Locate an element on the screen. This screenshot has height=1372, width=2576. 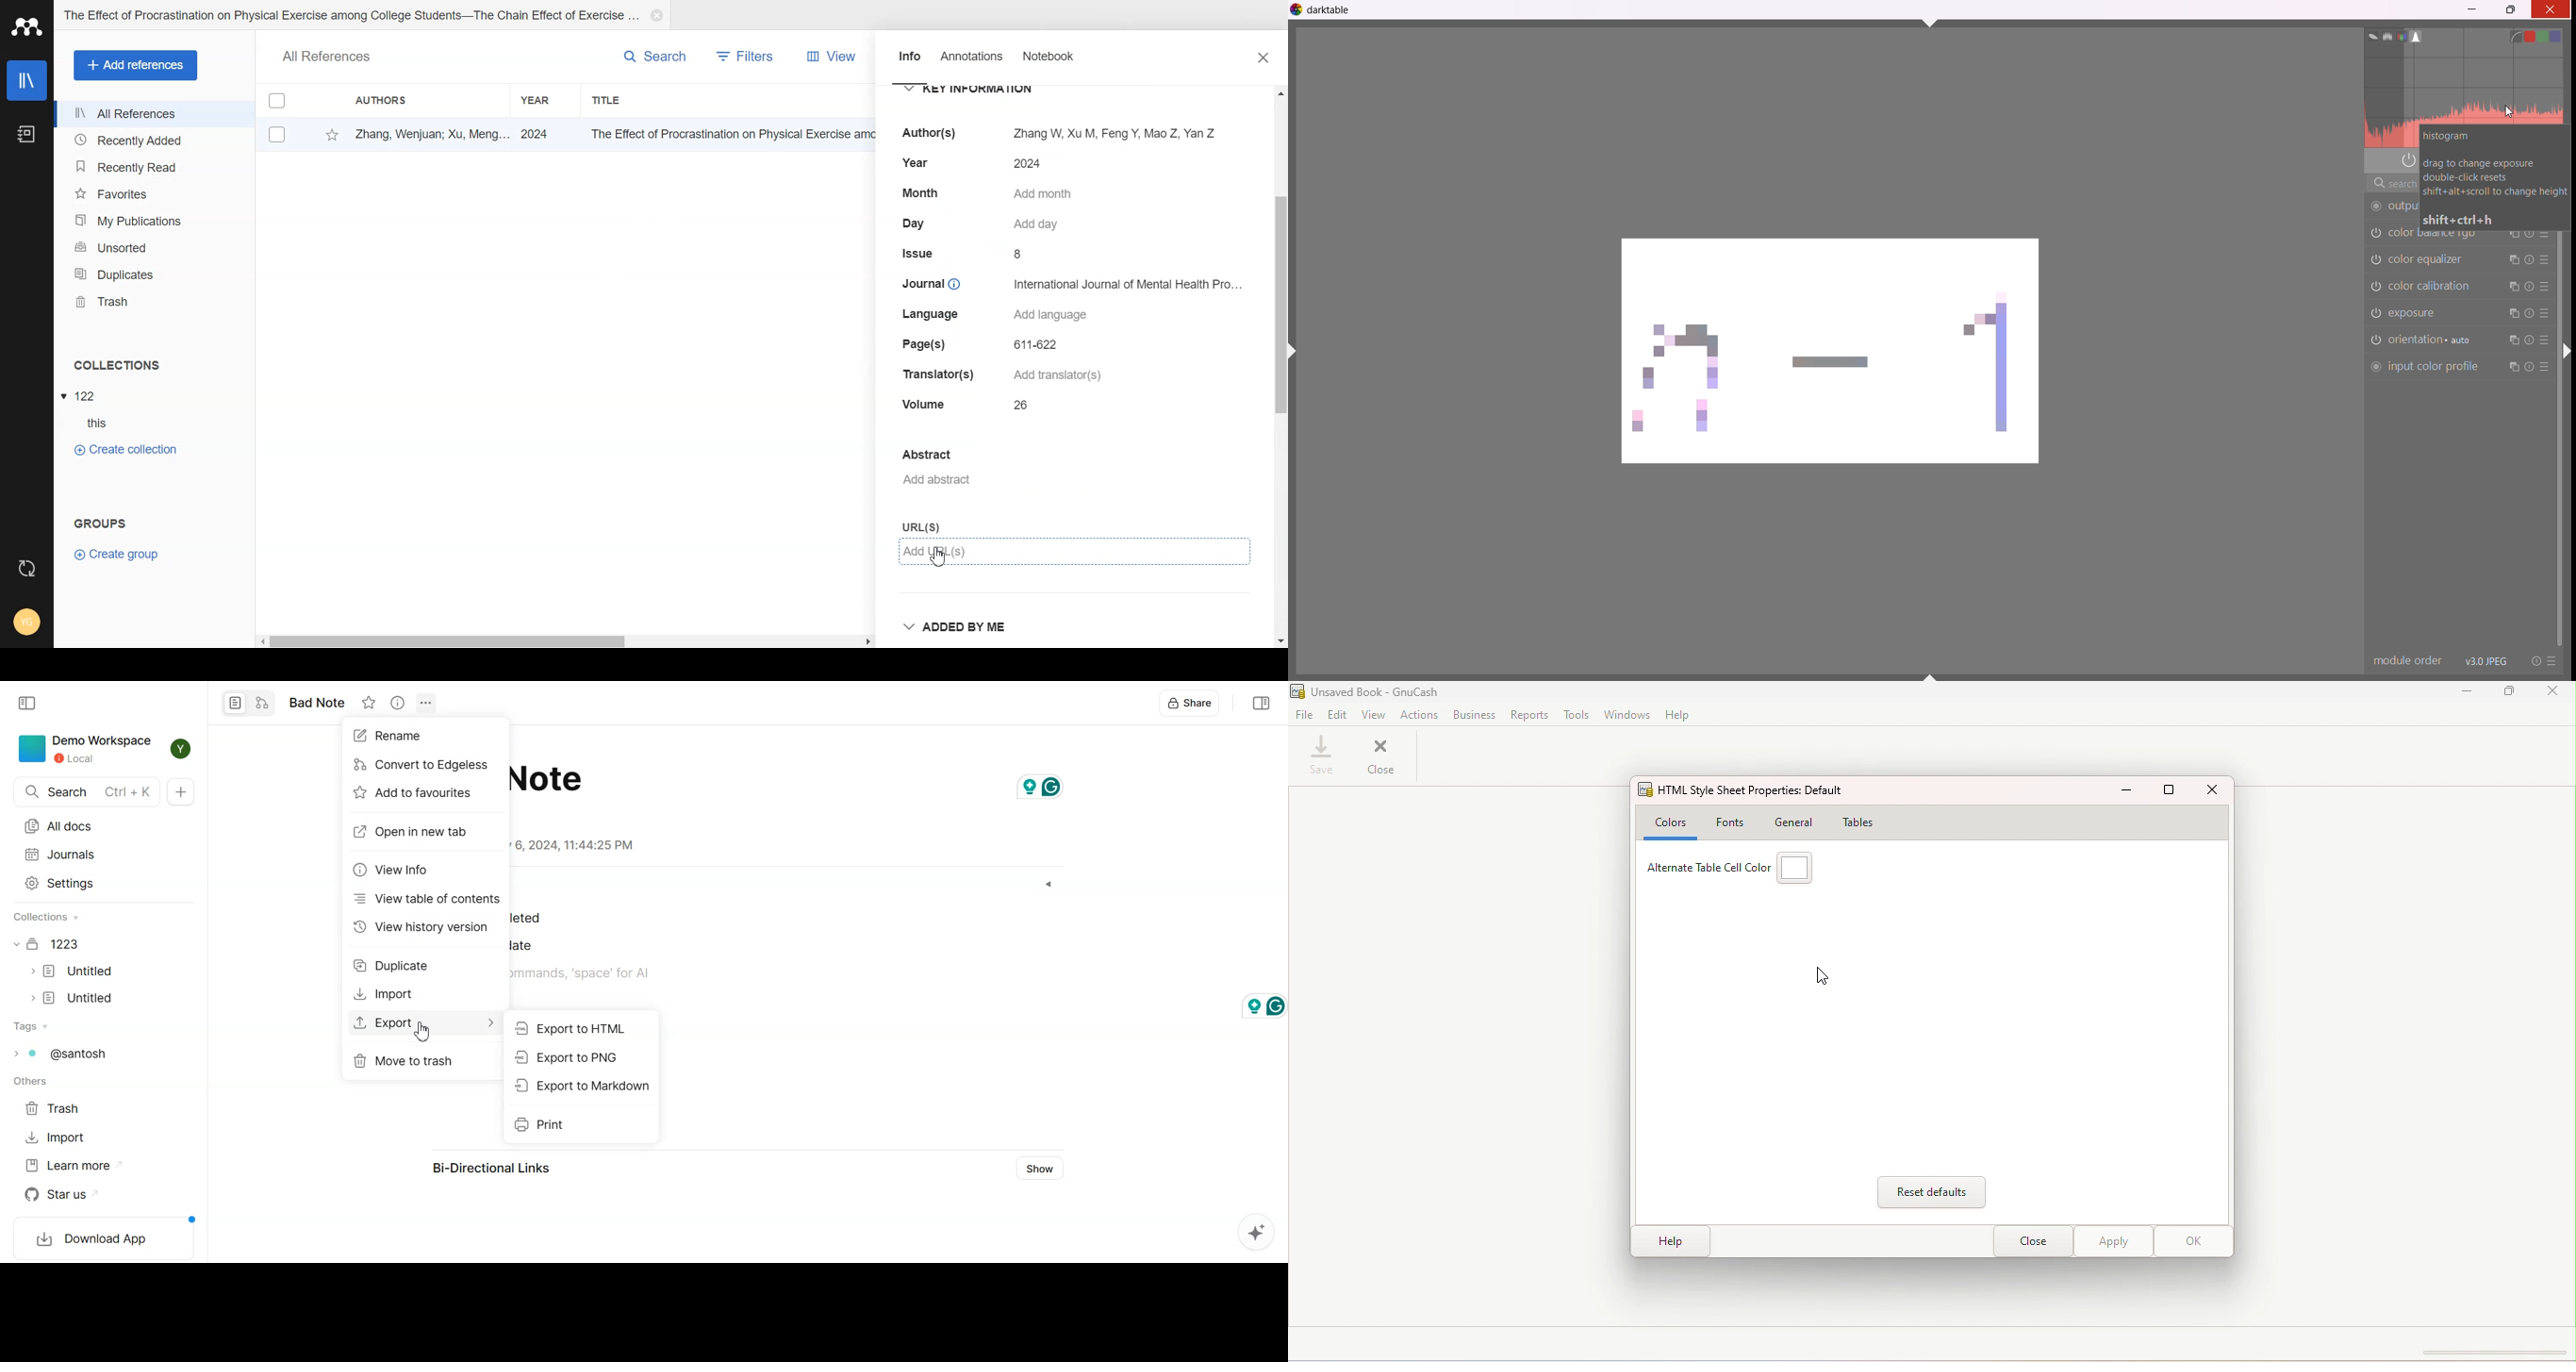
Cursor is located at coordinates (940, 558).